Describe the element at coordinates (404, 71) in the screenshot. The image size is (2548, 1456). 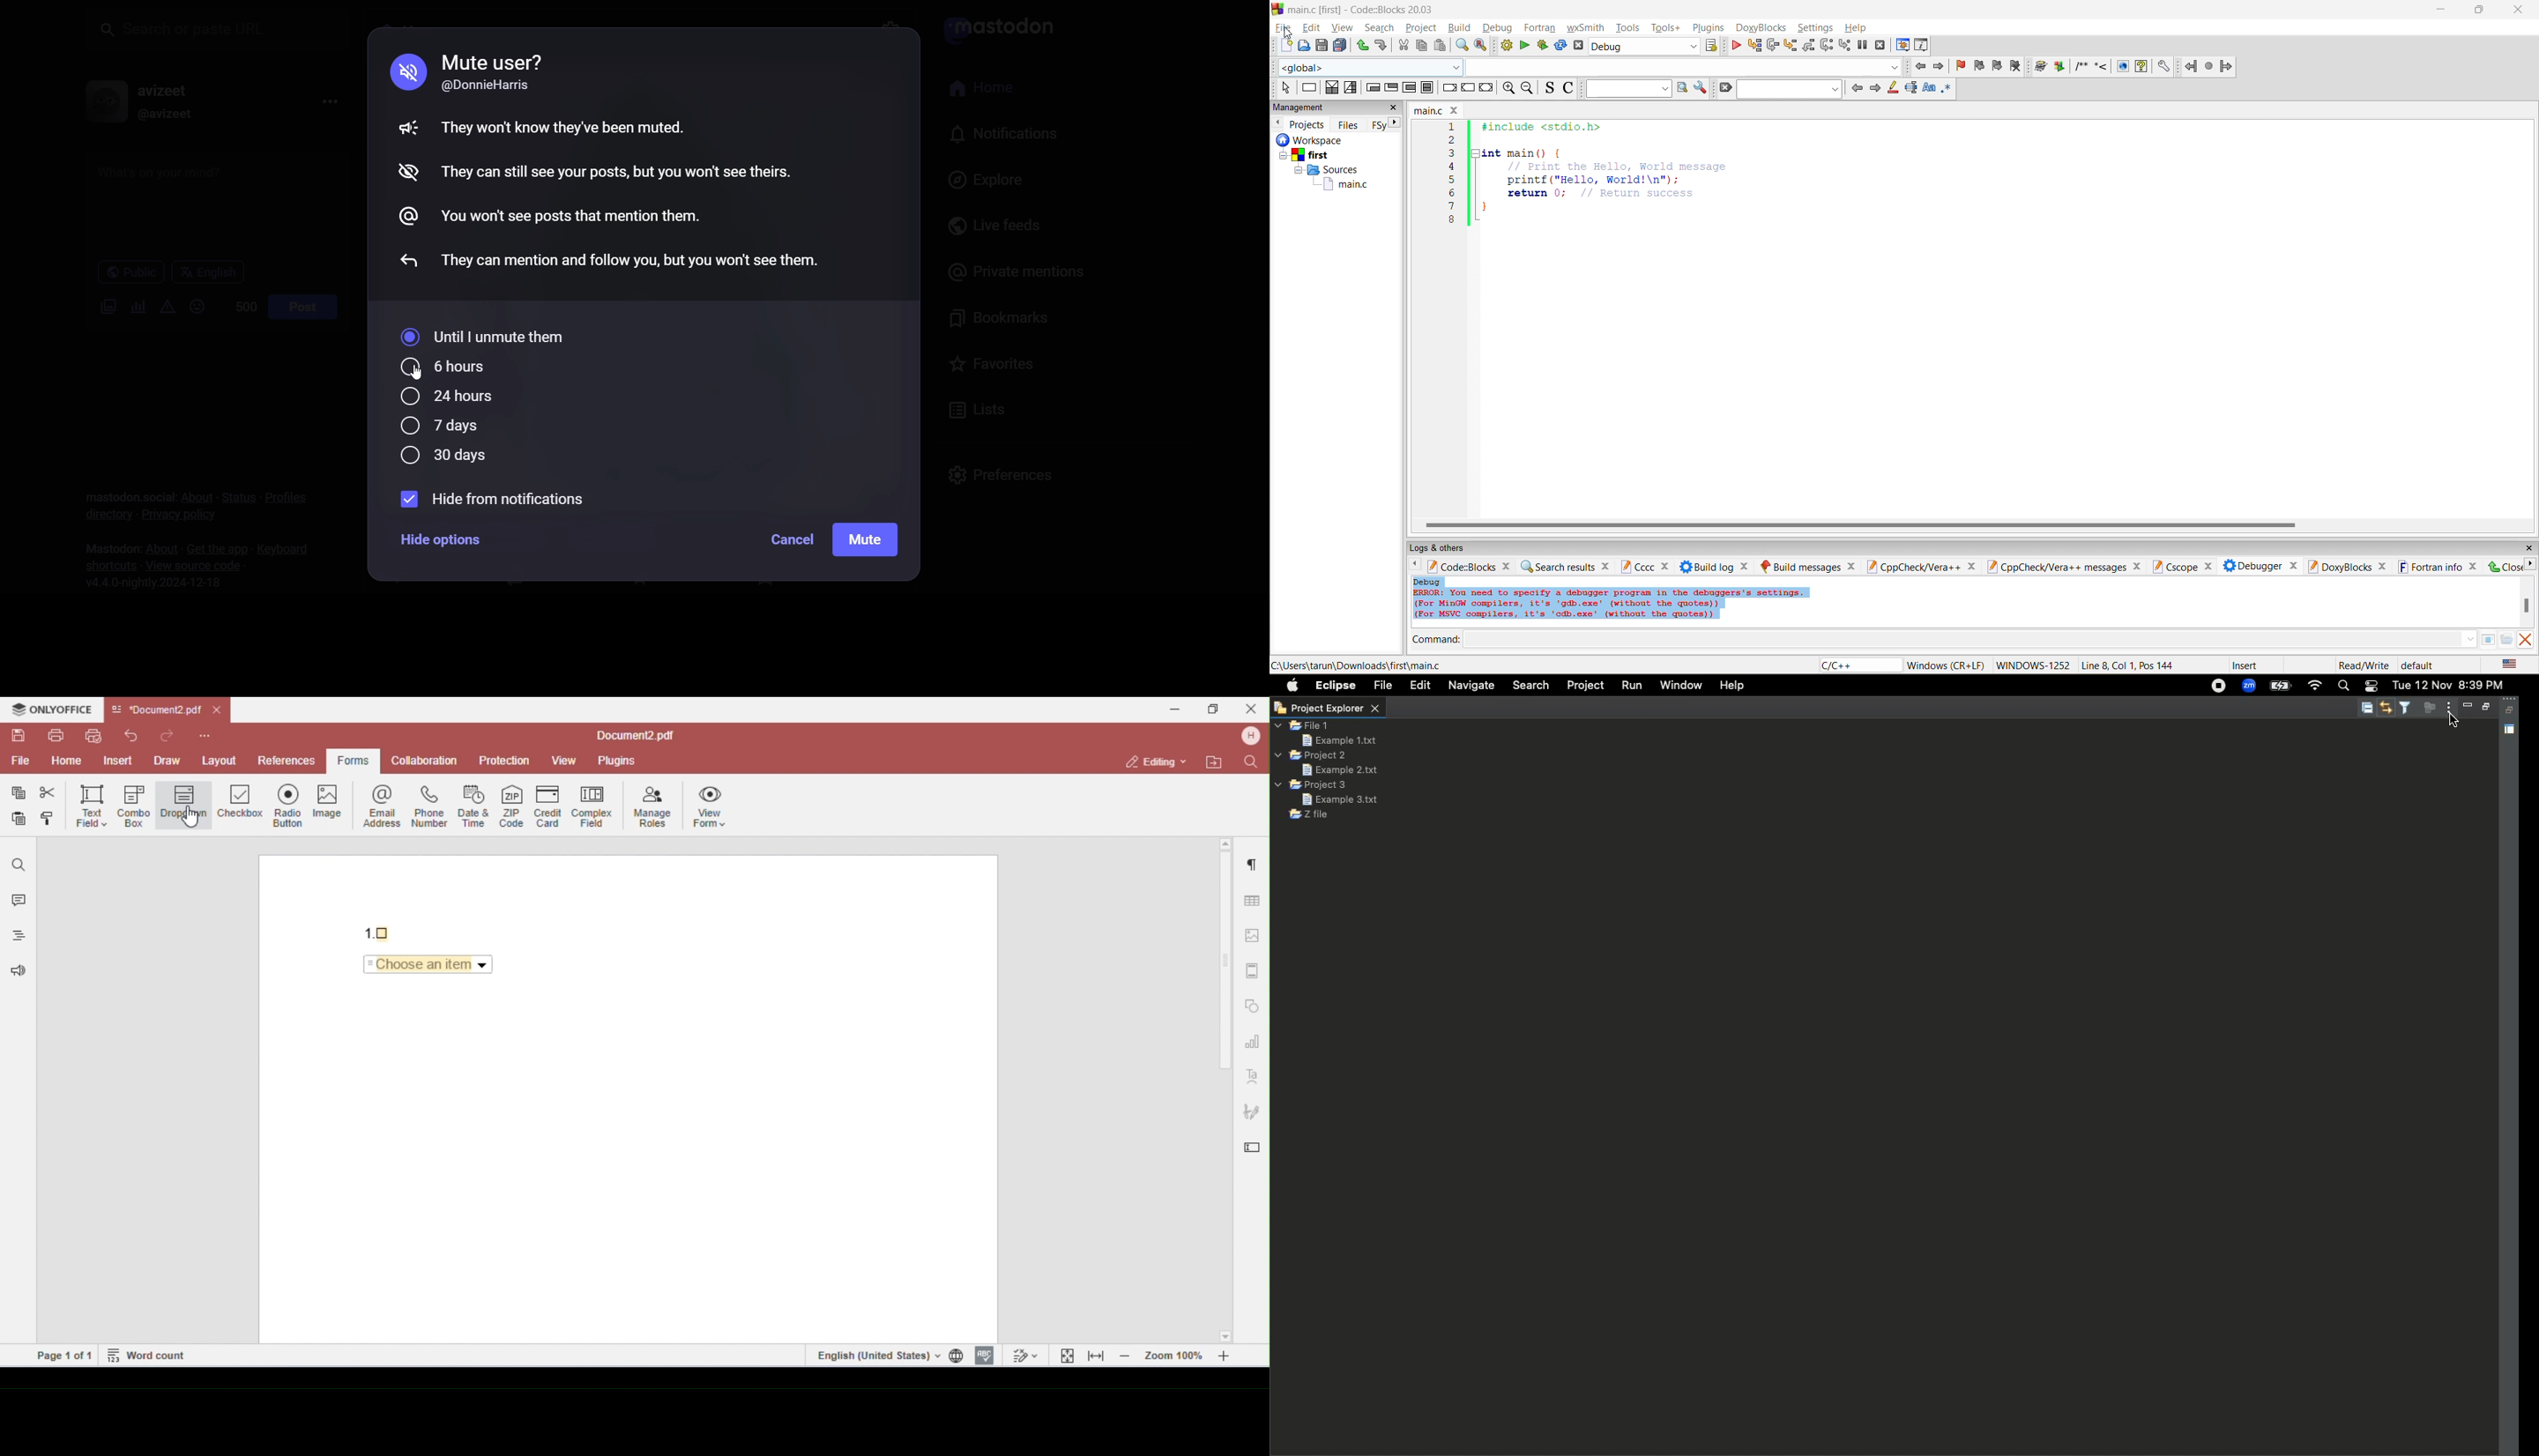
I see `mute` at that location.